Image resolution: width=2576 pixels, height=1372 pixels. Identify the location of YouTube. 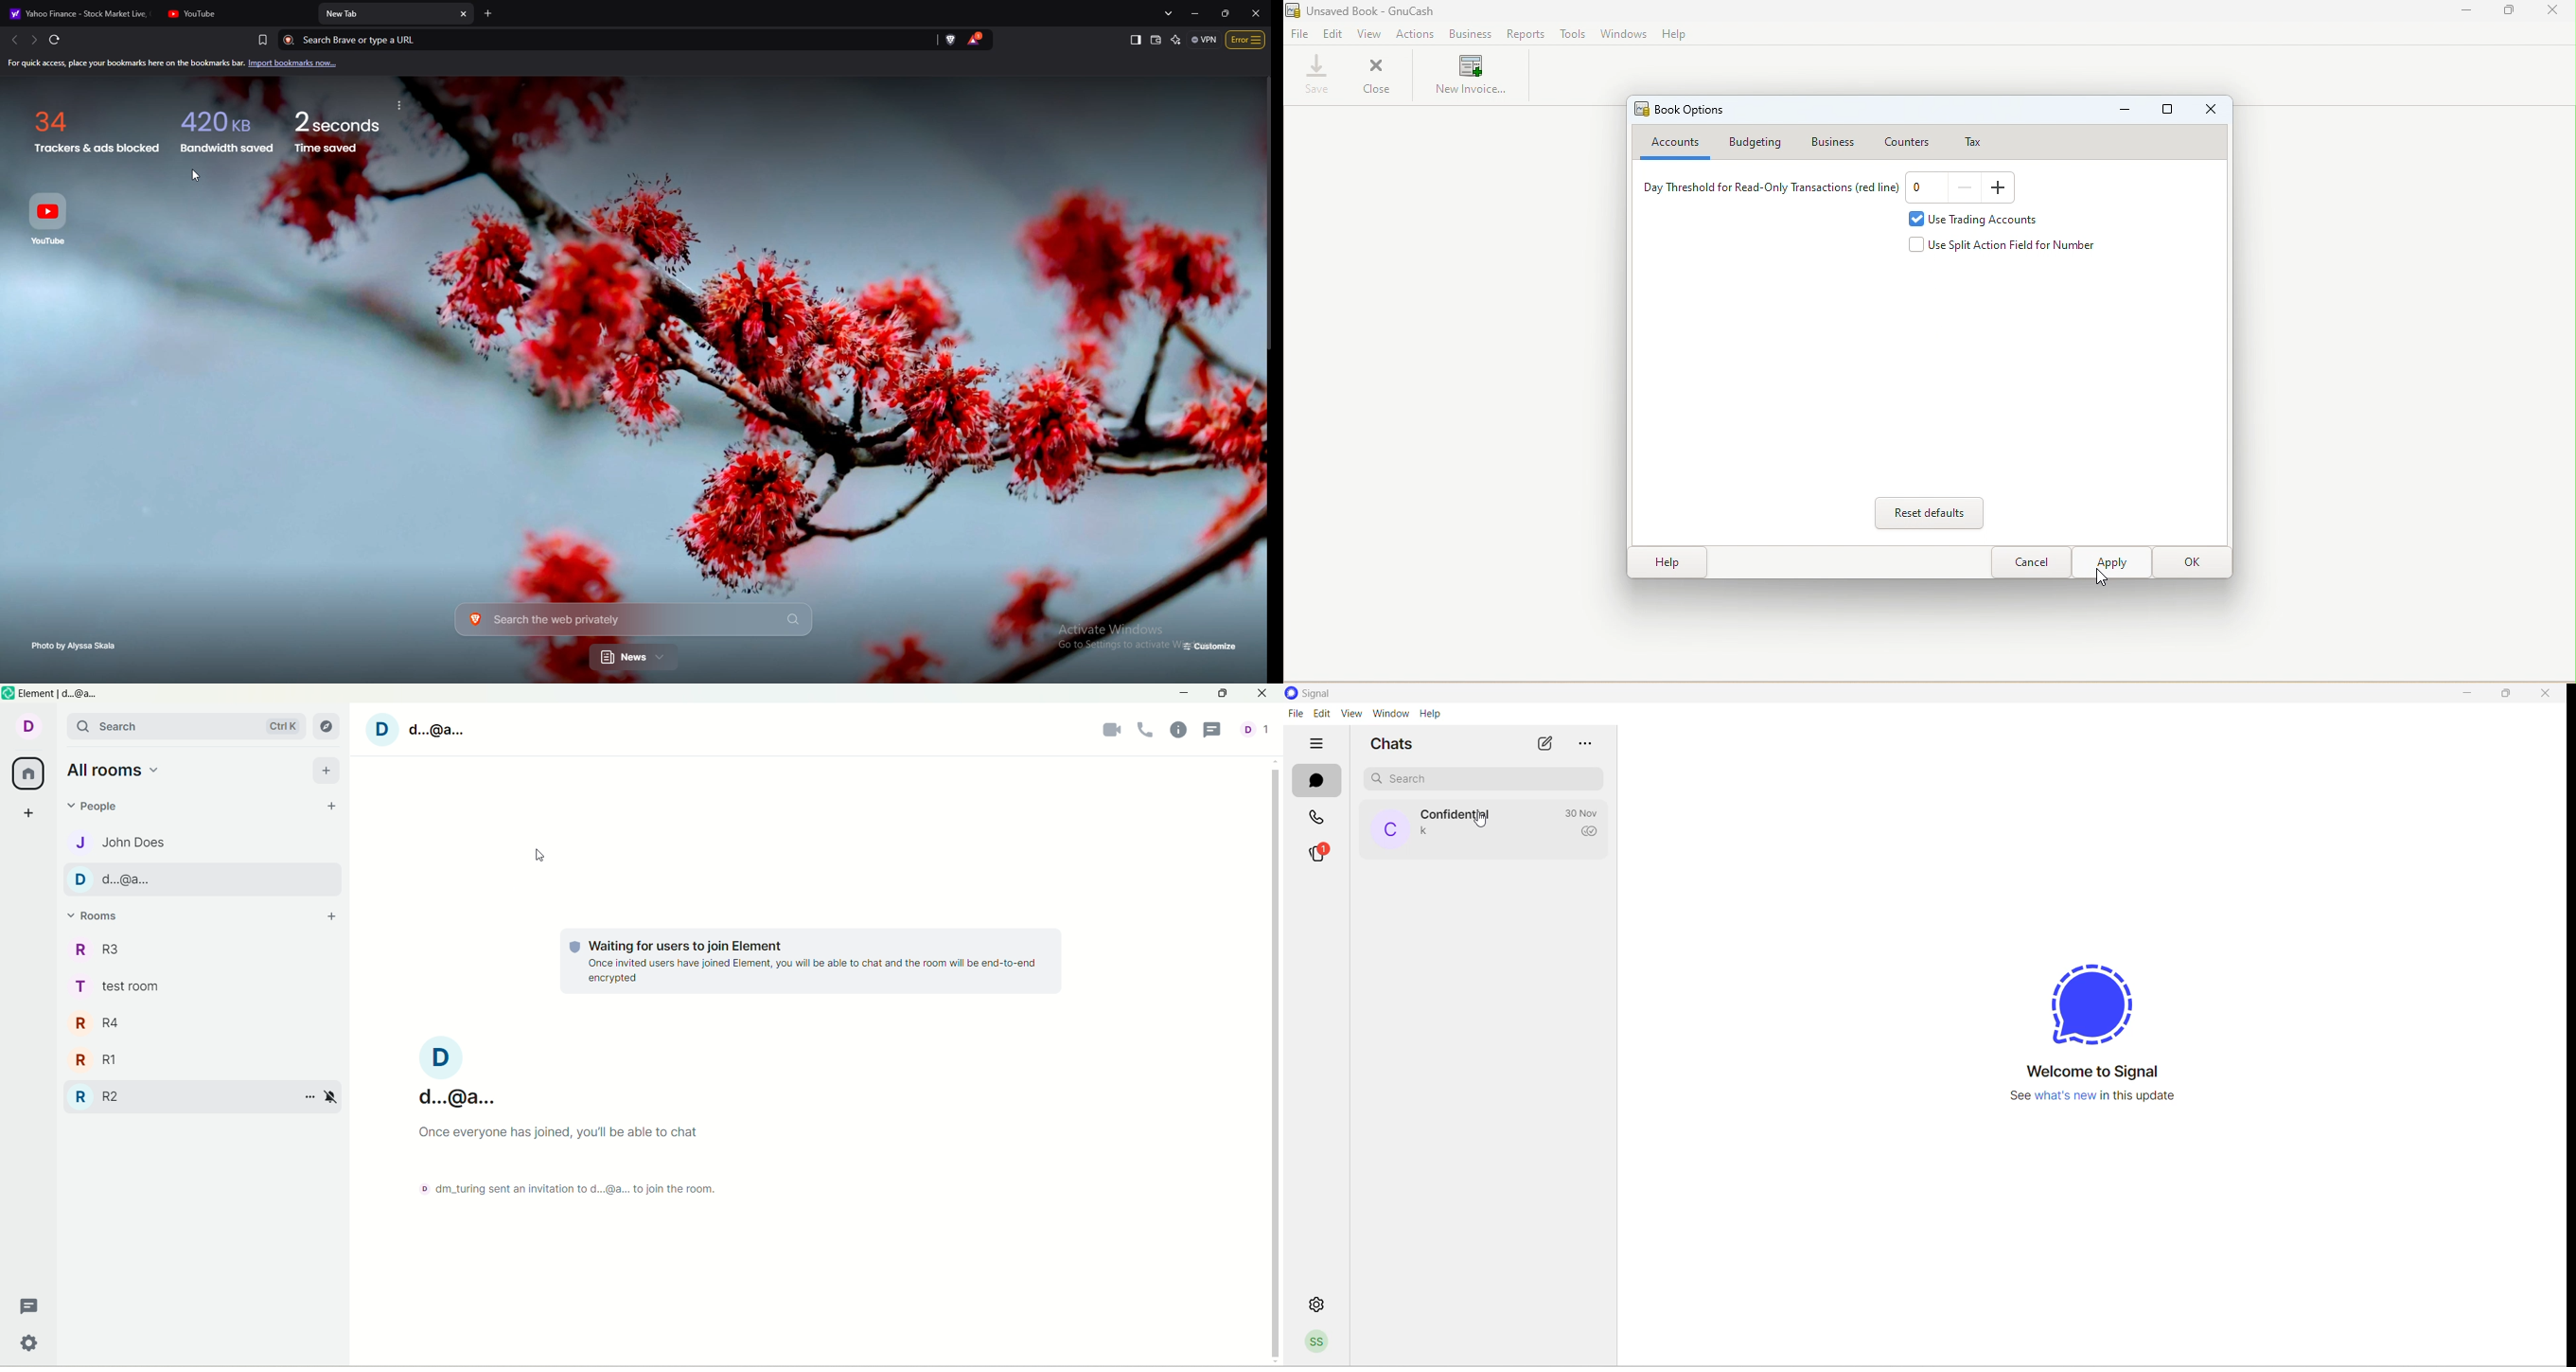
(228, 14).